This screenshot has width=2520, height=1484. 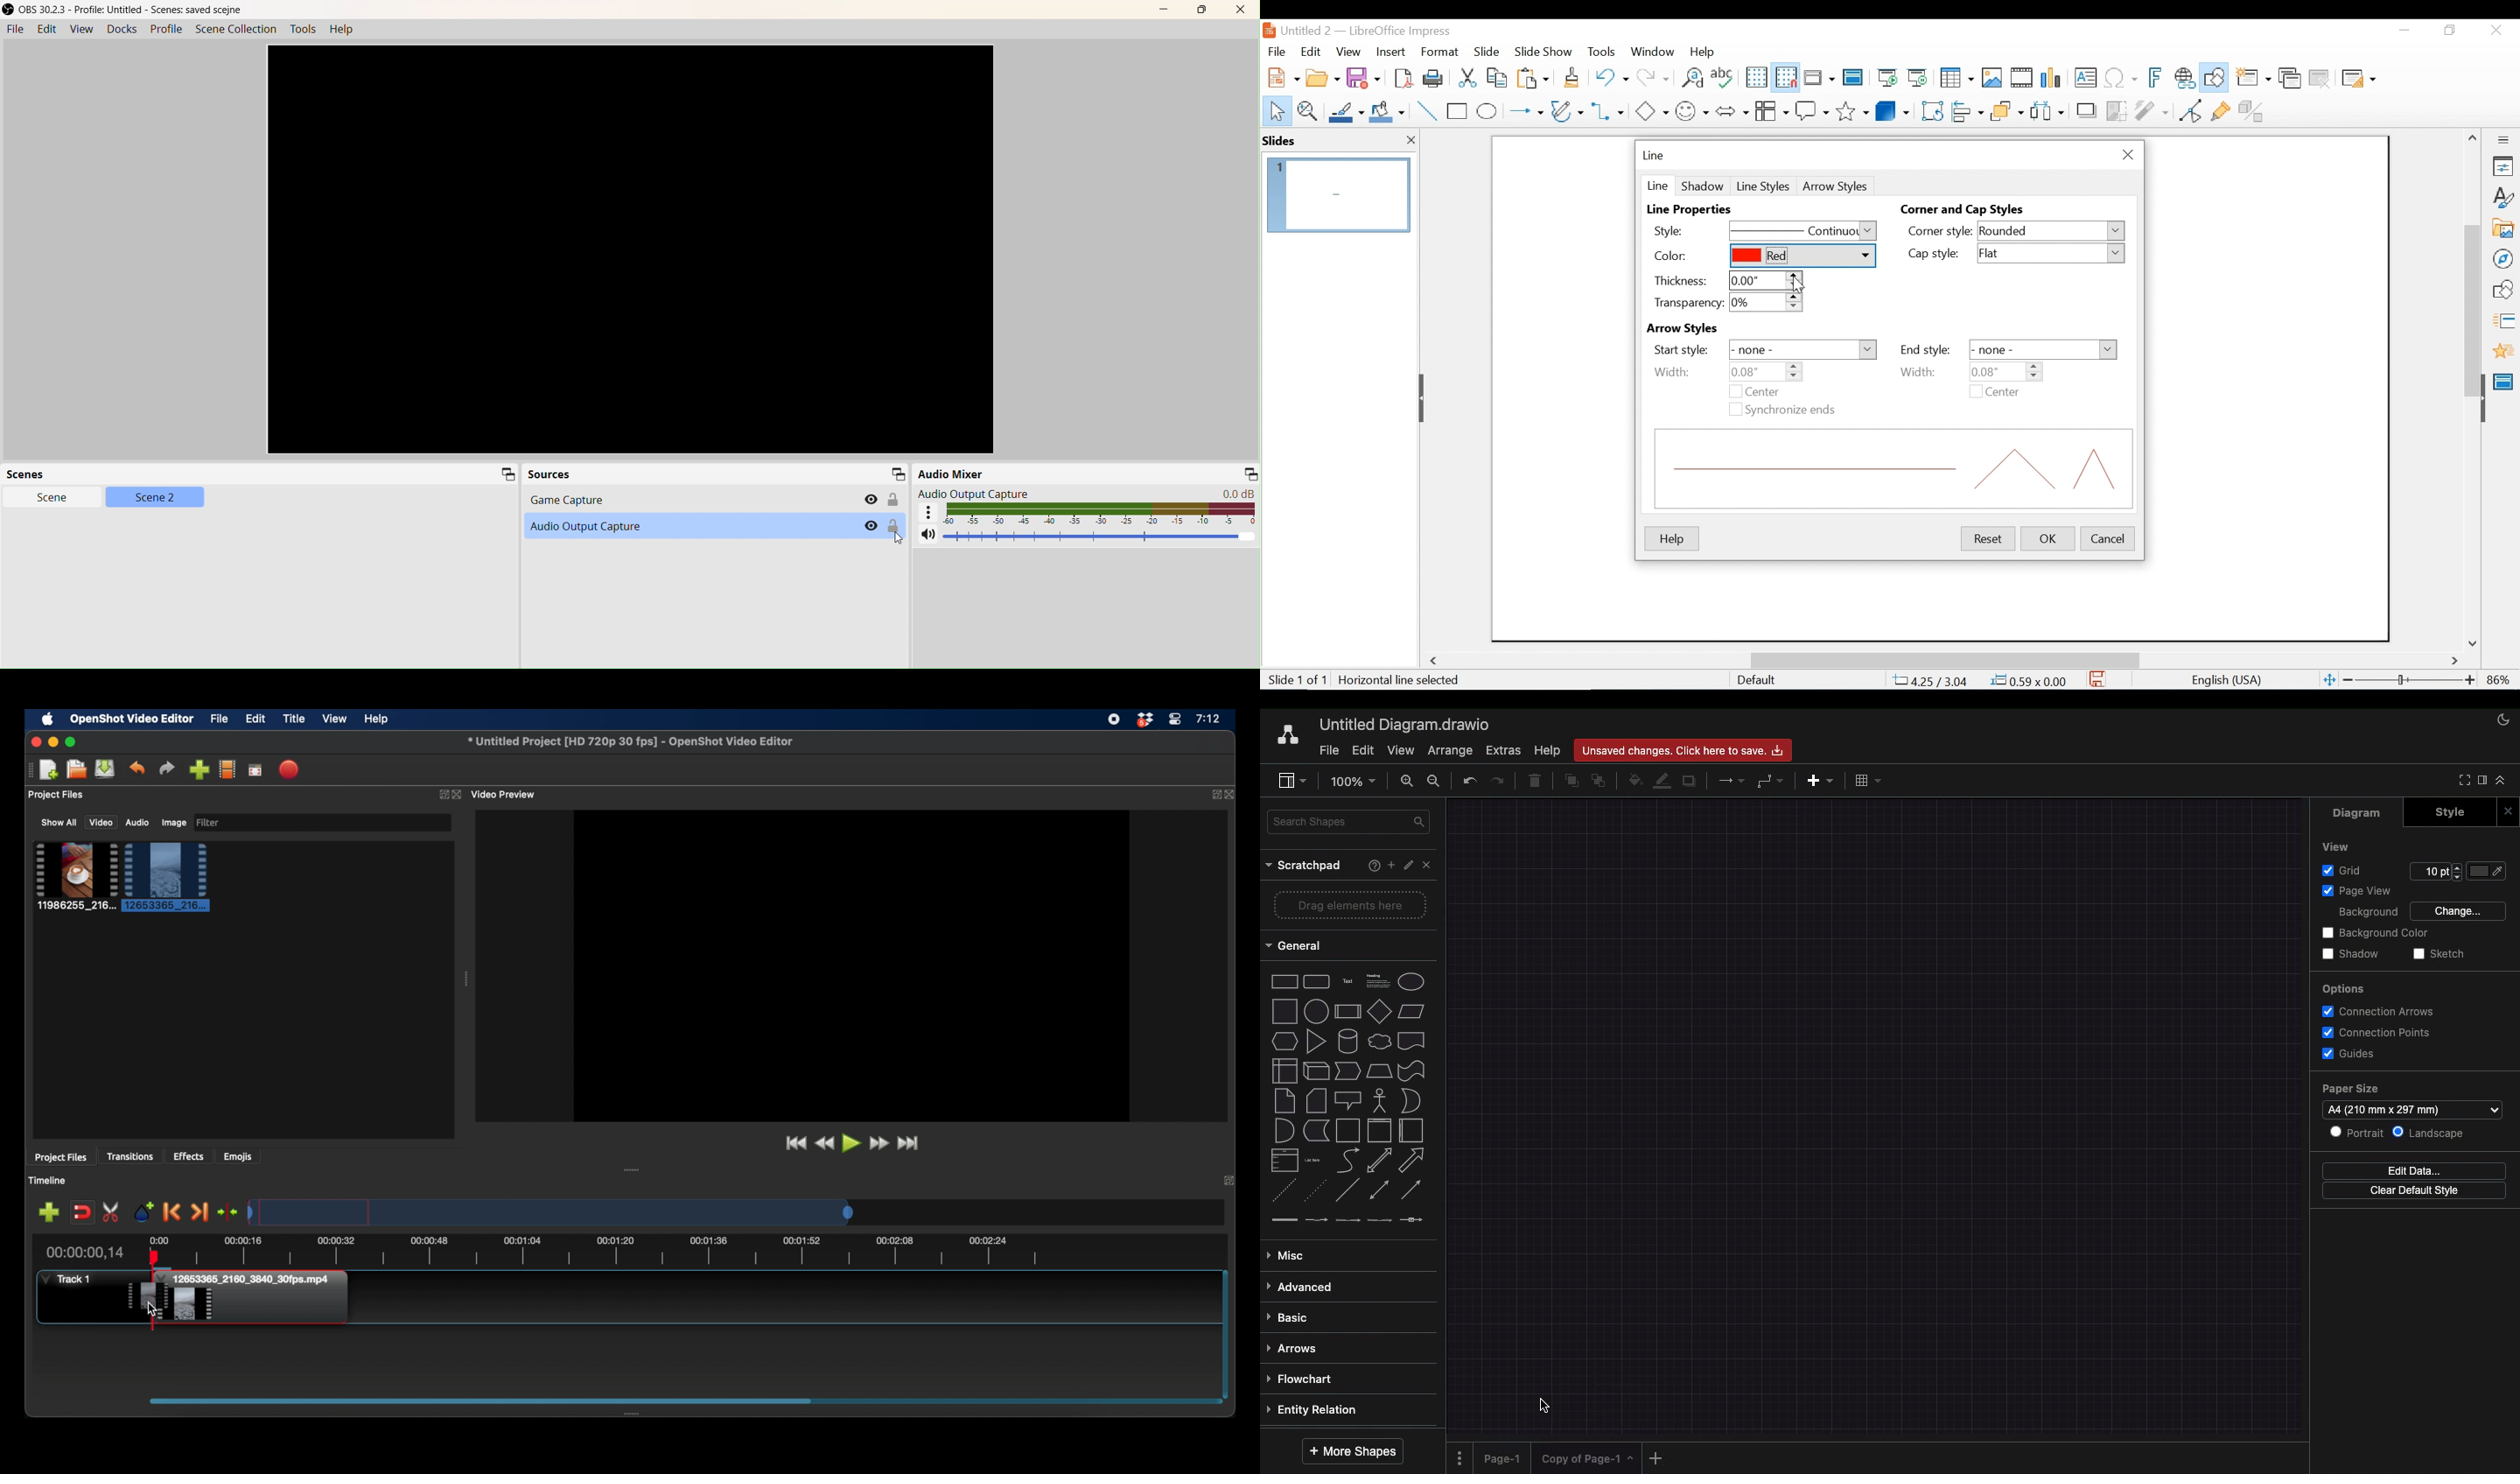 What do you see at coordinates (1437, 782) in the screenshot?
I see `zoom out` at bounding box center [1437, 782].